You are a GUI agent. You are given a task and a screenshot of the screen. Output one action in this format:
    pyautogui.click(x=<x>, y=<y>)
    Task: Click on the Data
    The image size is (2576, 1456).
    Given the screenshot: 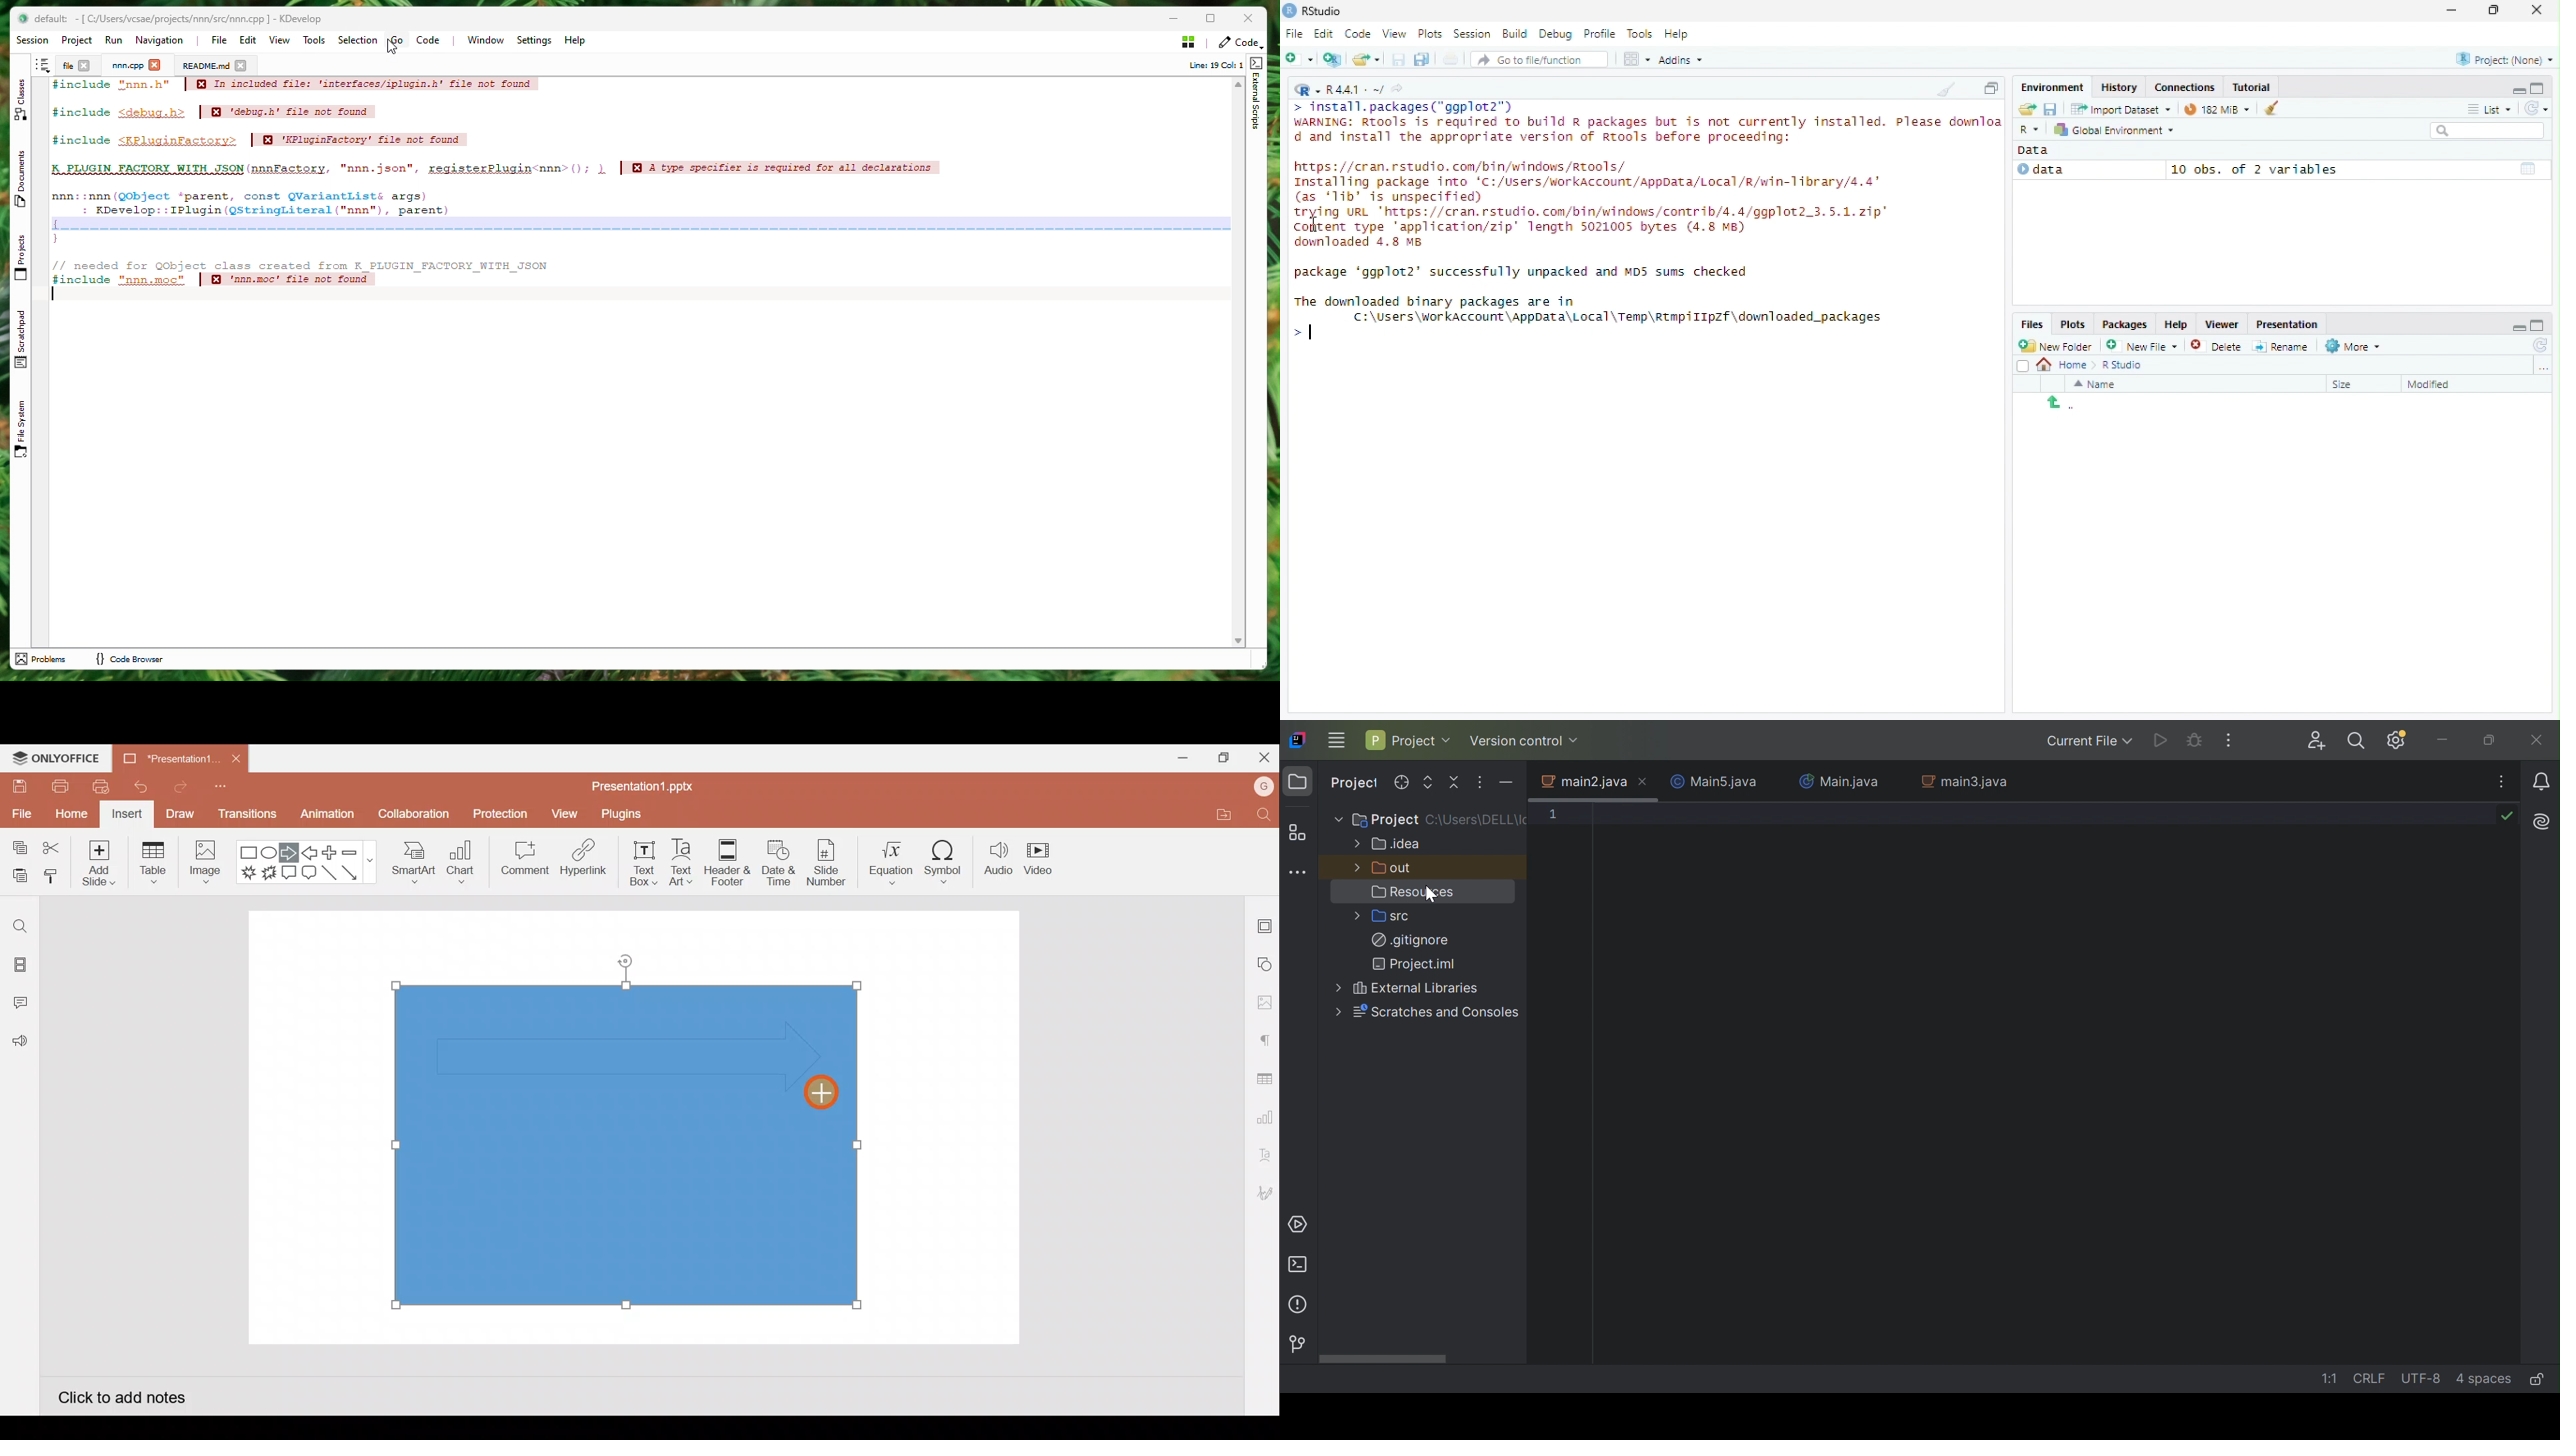 What is the action you would take?
    pyautogui.click(x=2086, y=170)
    